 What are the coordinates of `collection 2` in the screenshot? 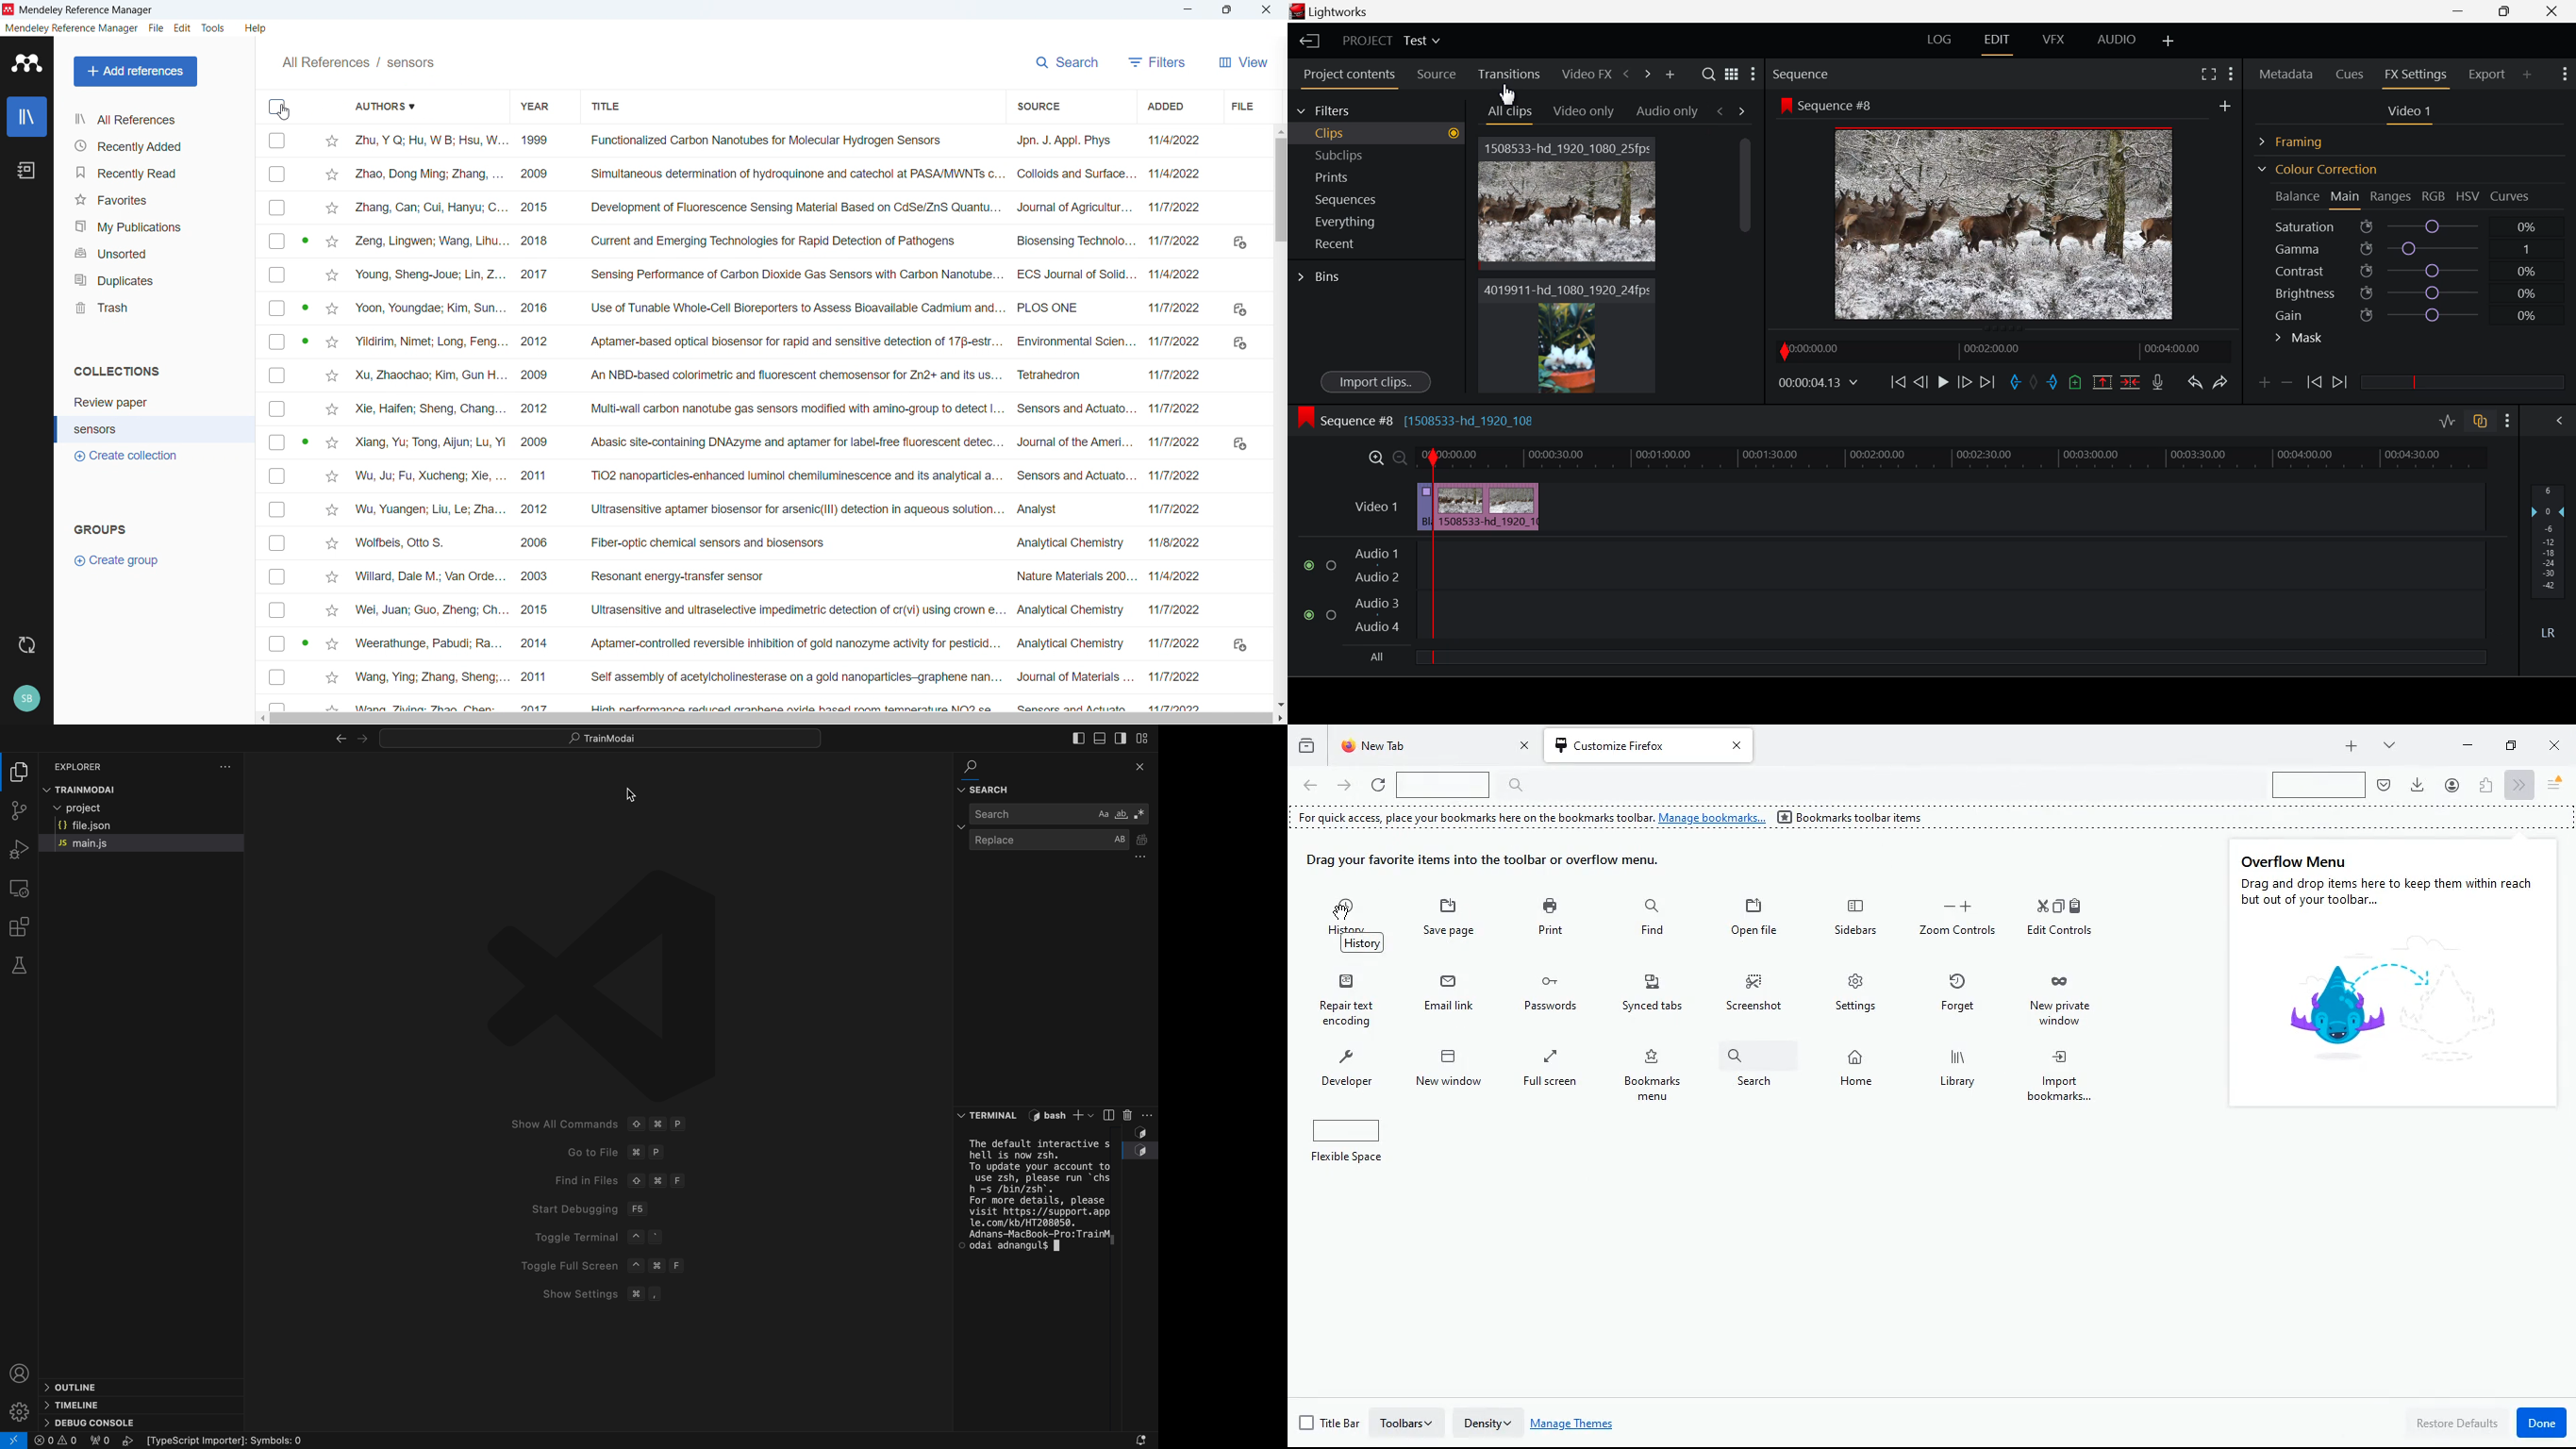 It's located at (155, 429).